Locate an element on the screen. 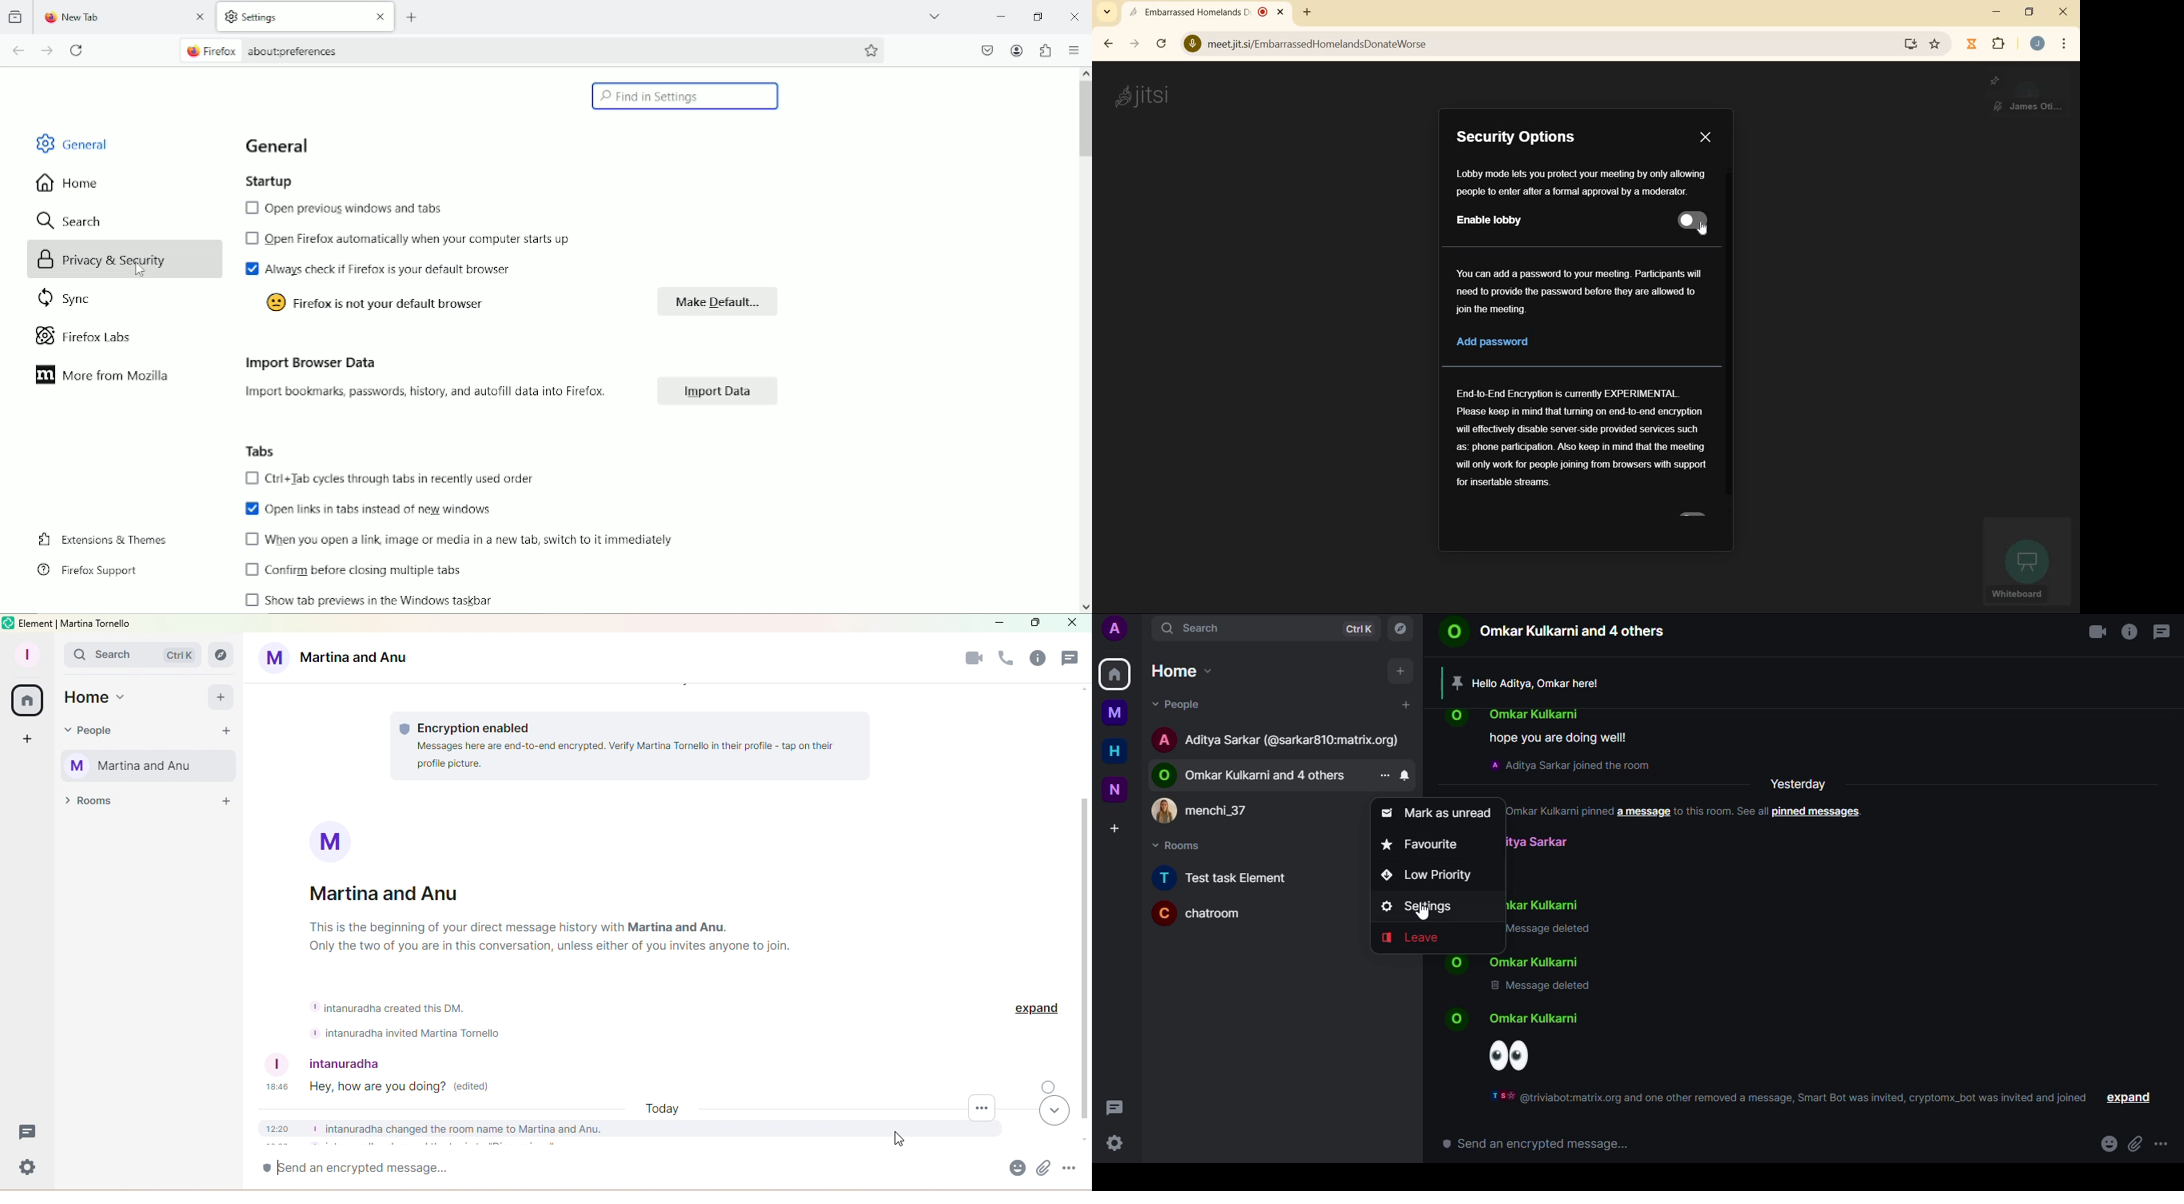  privacy & security is located at coordinates (126, 258).